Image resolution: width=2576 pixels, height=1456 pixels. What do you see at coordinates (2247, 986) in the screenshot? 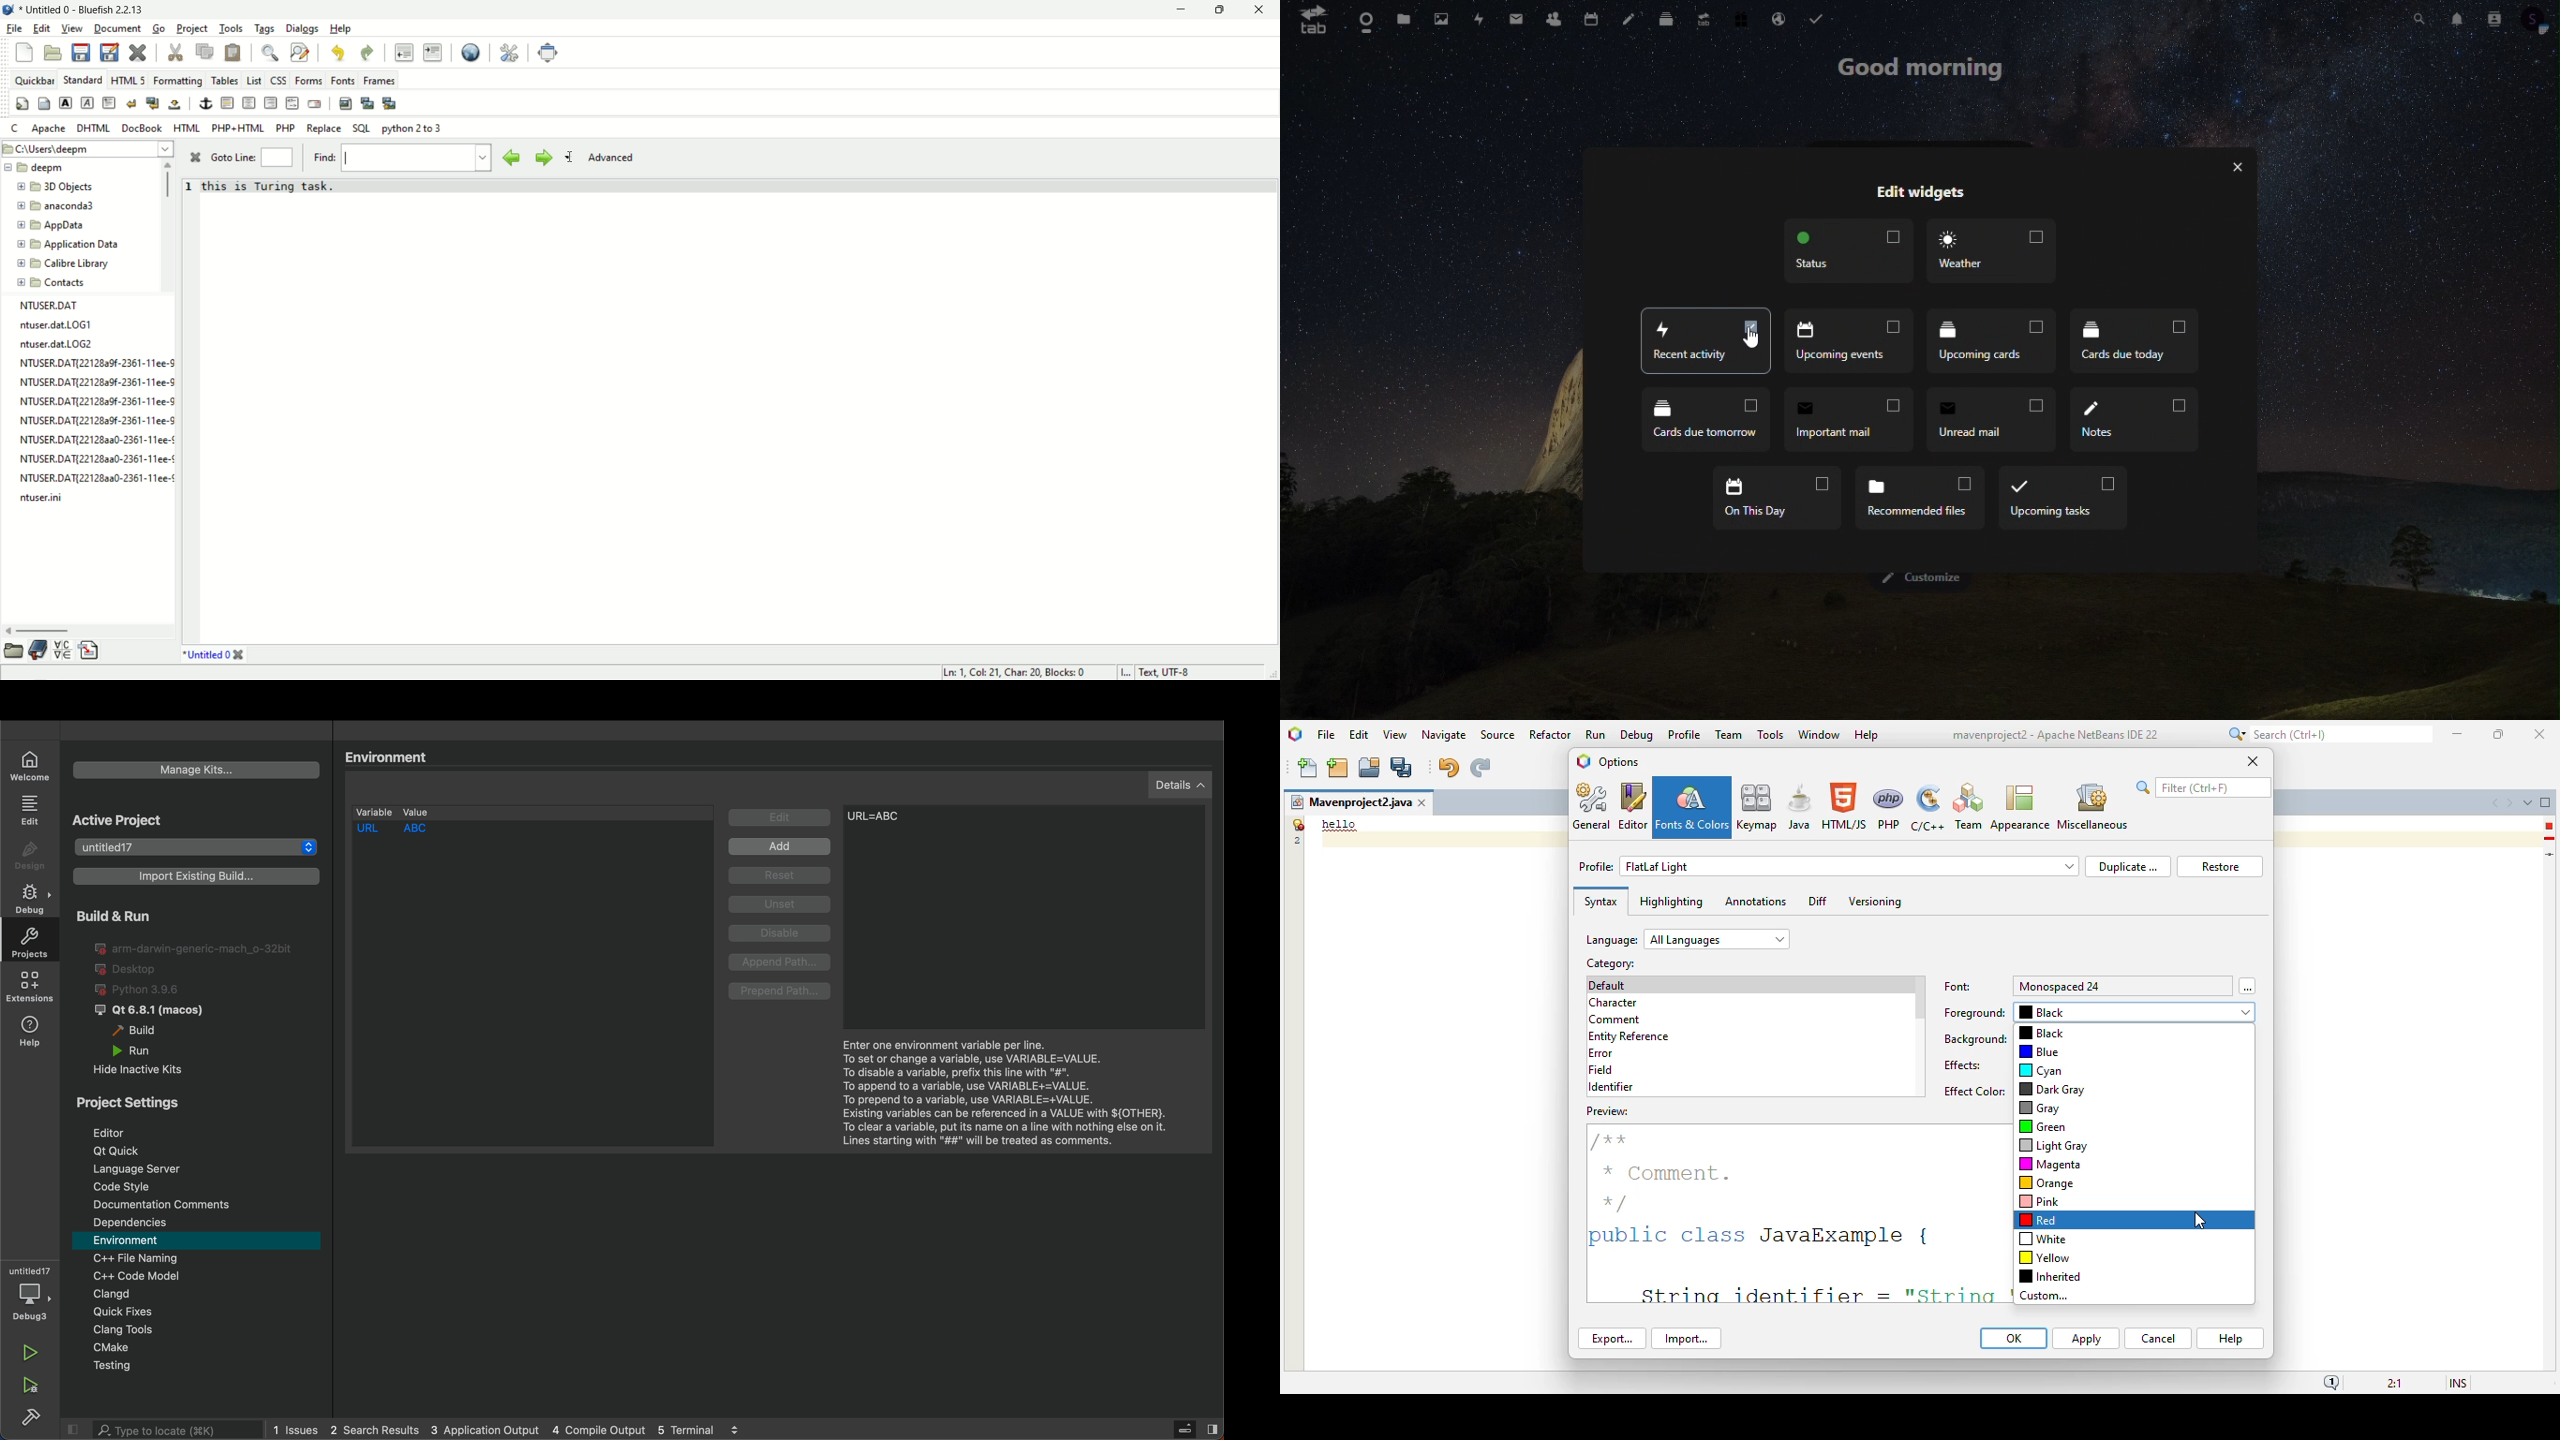
I see `font chooser` at bounding box center [2247, 986].